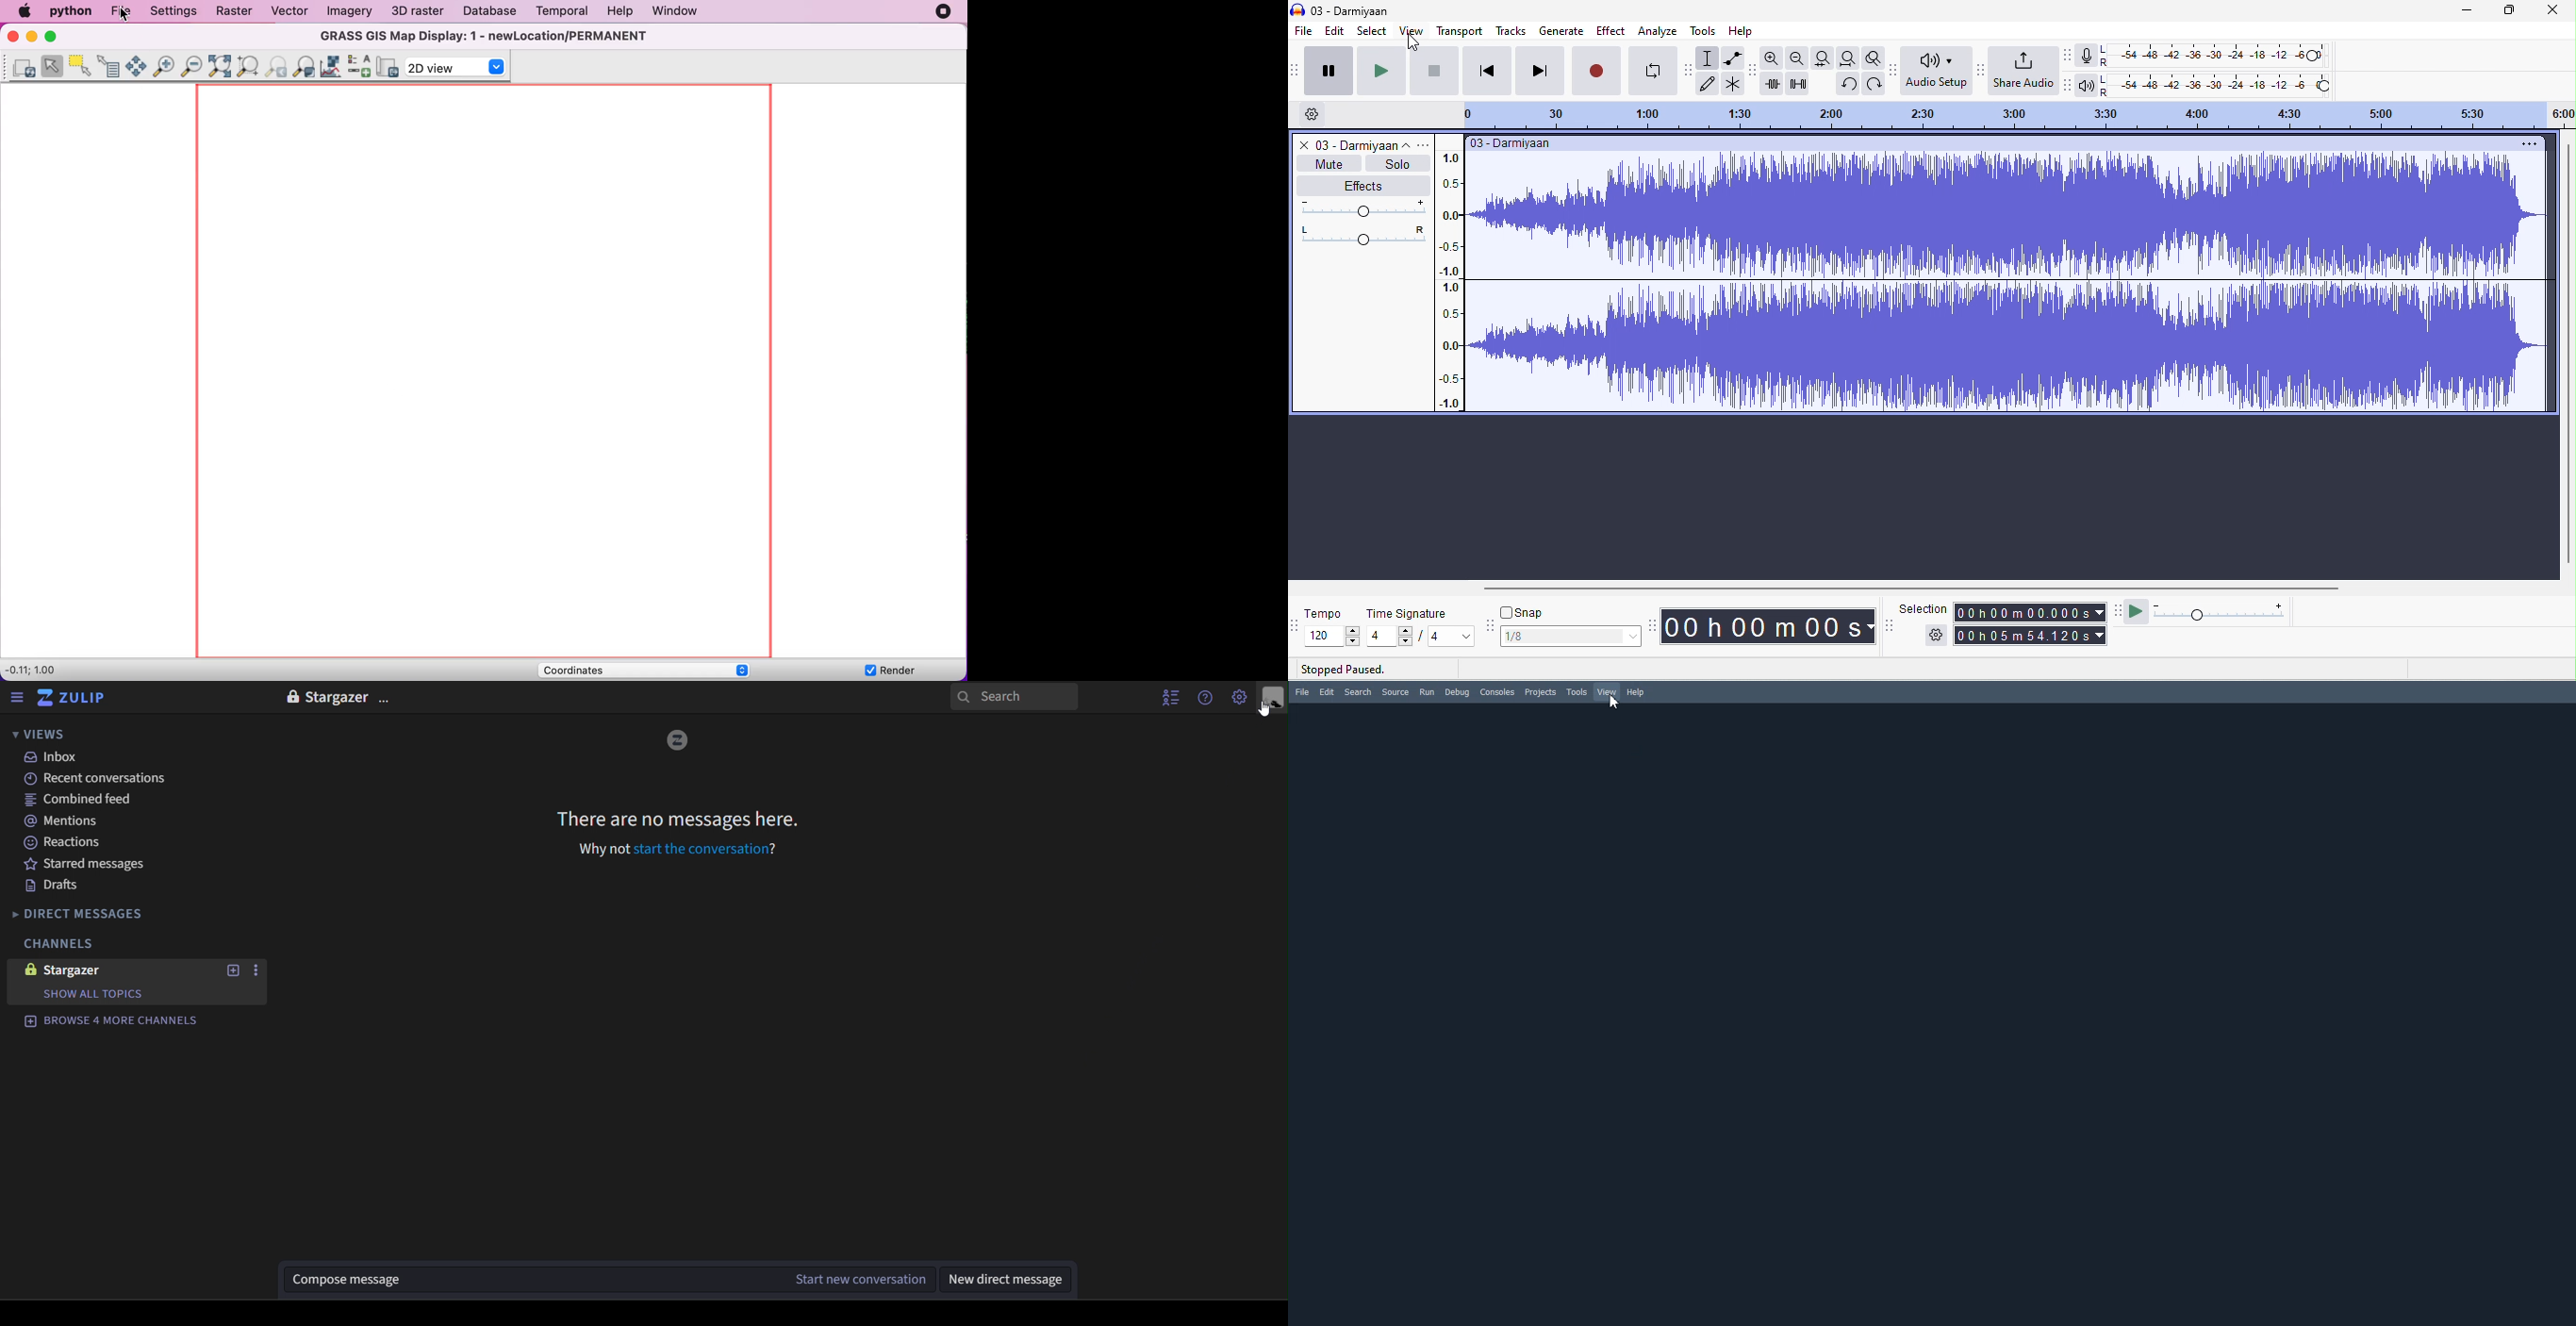  Describe the element at coordinates (1013, 697) in the screenshot. I see `search ` at that location.